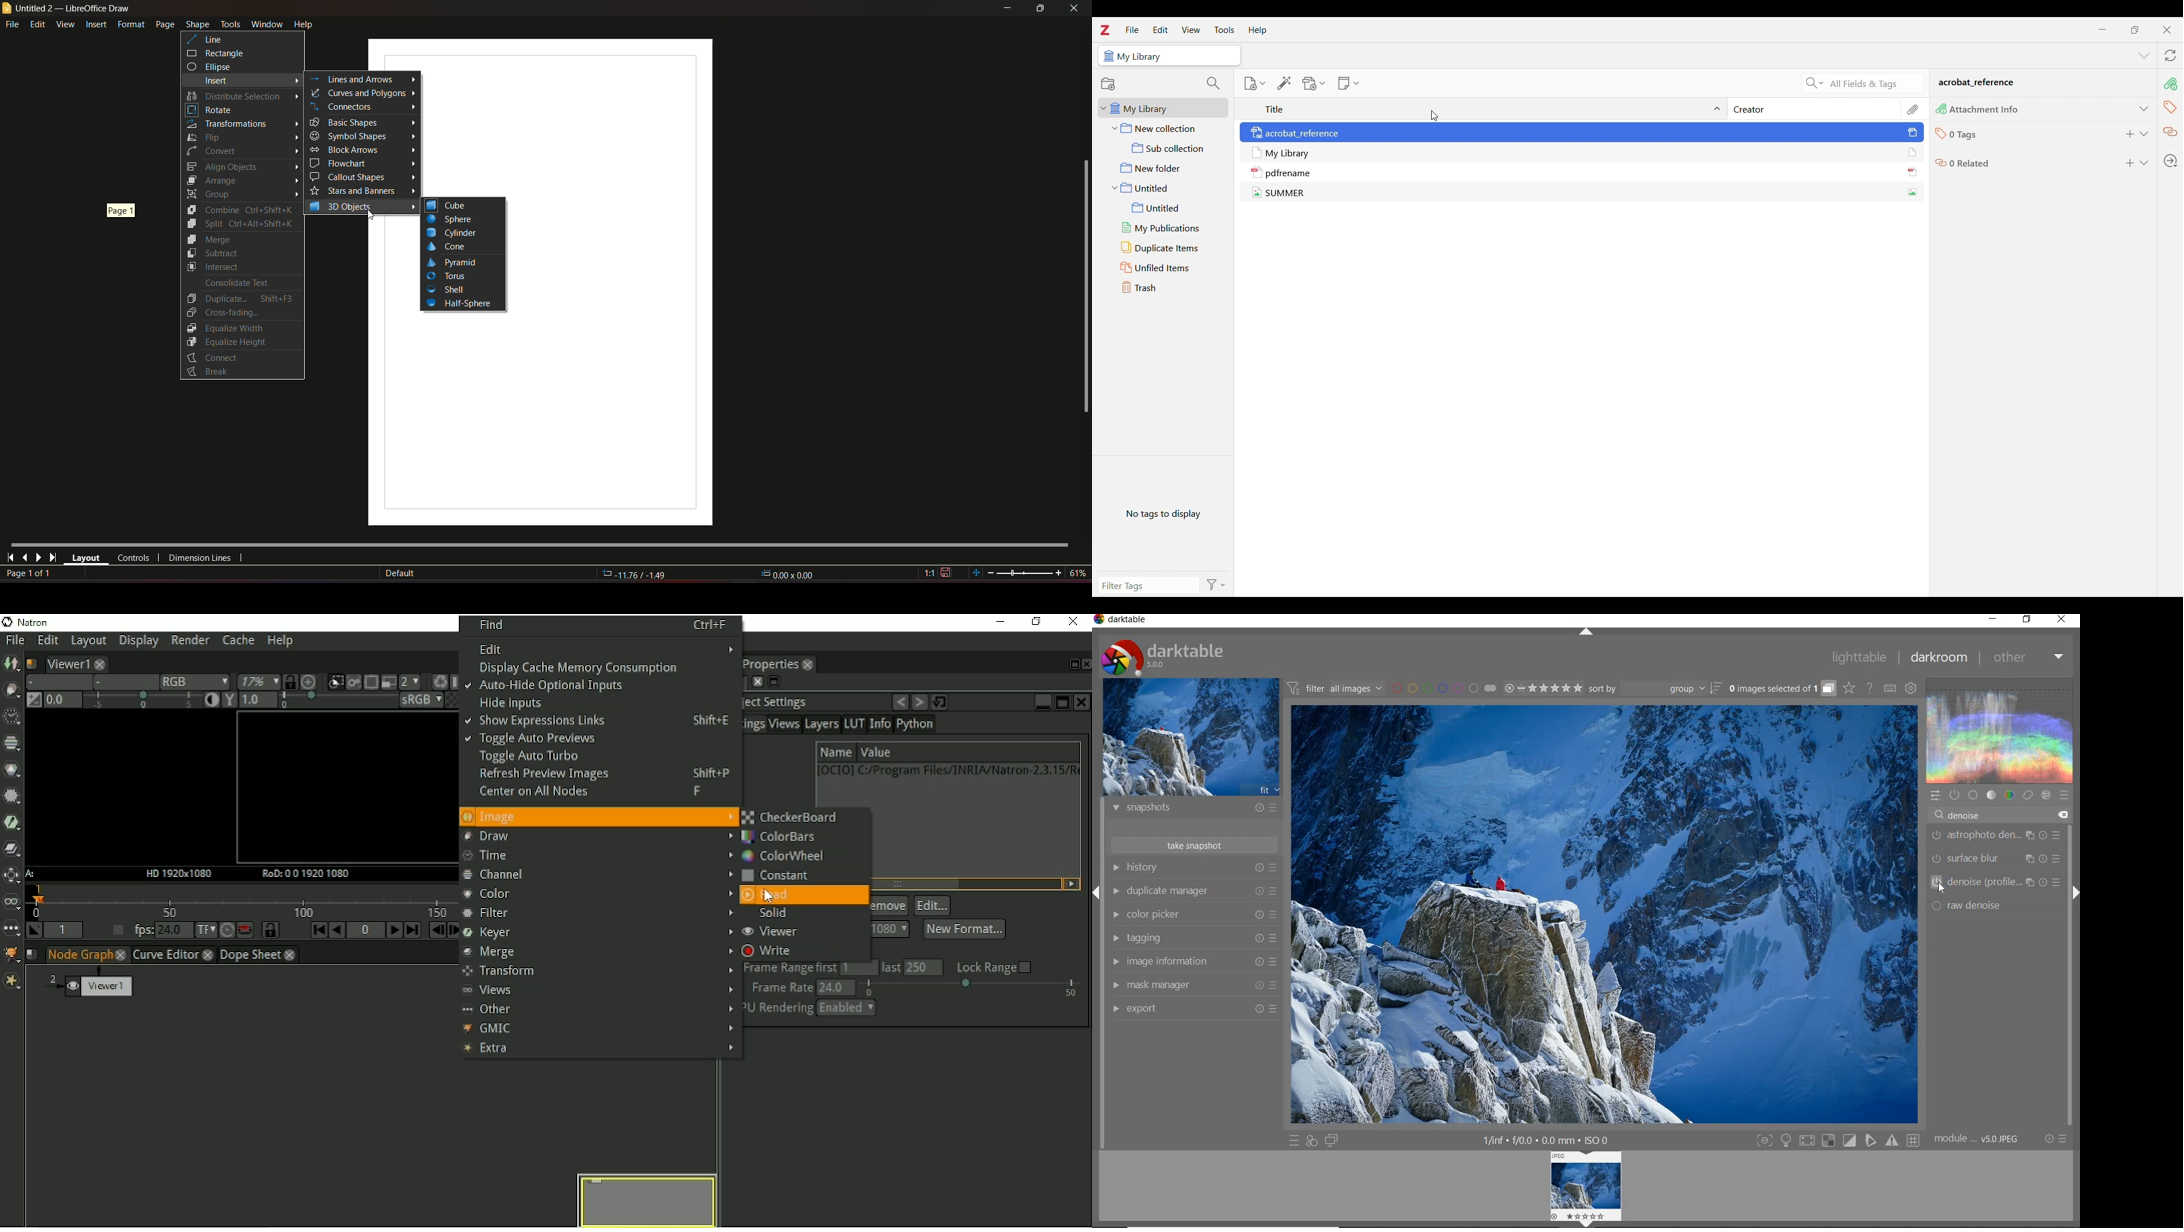 The image size is (2184, 1232). Describe the element at coordinates (357, 93) in the screenshot. I see `curves and polygons` at that location.